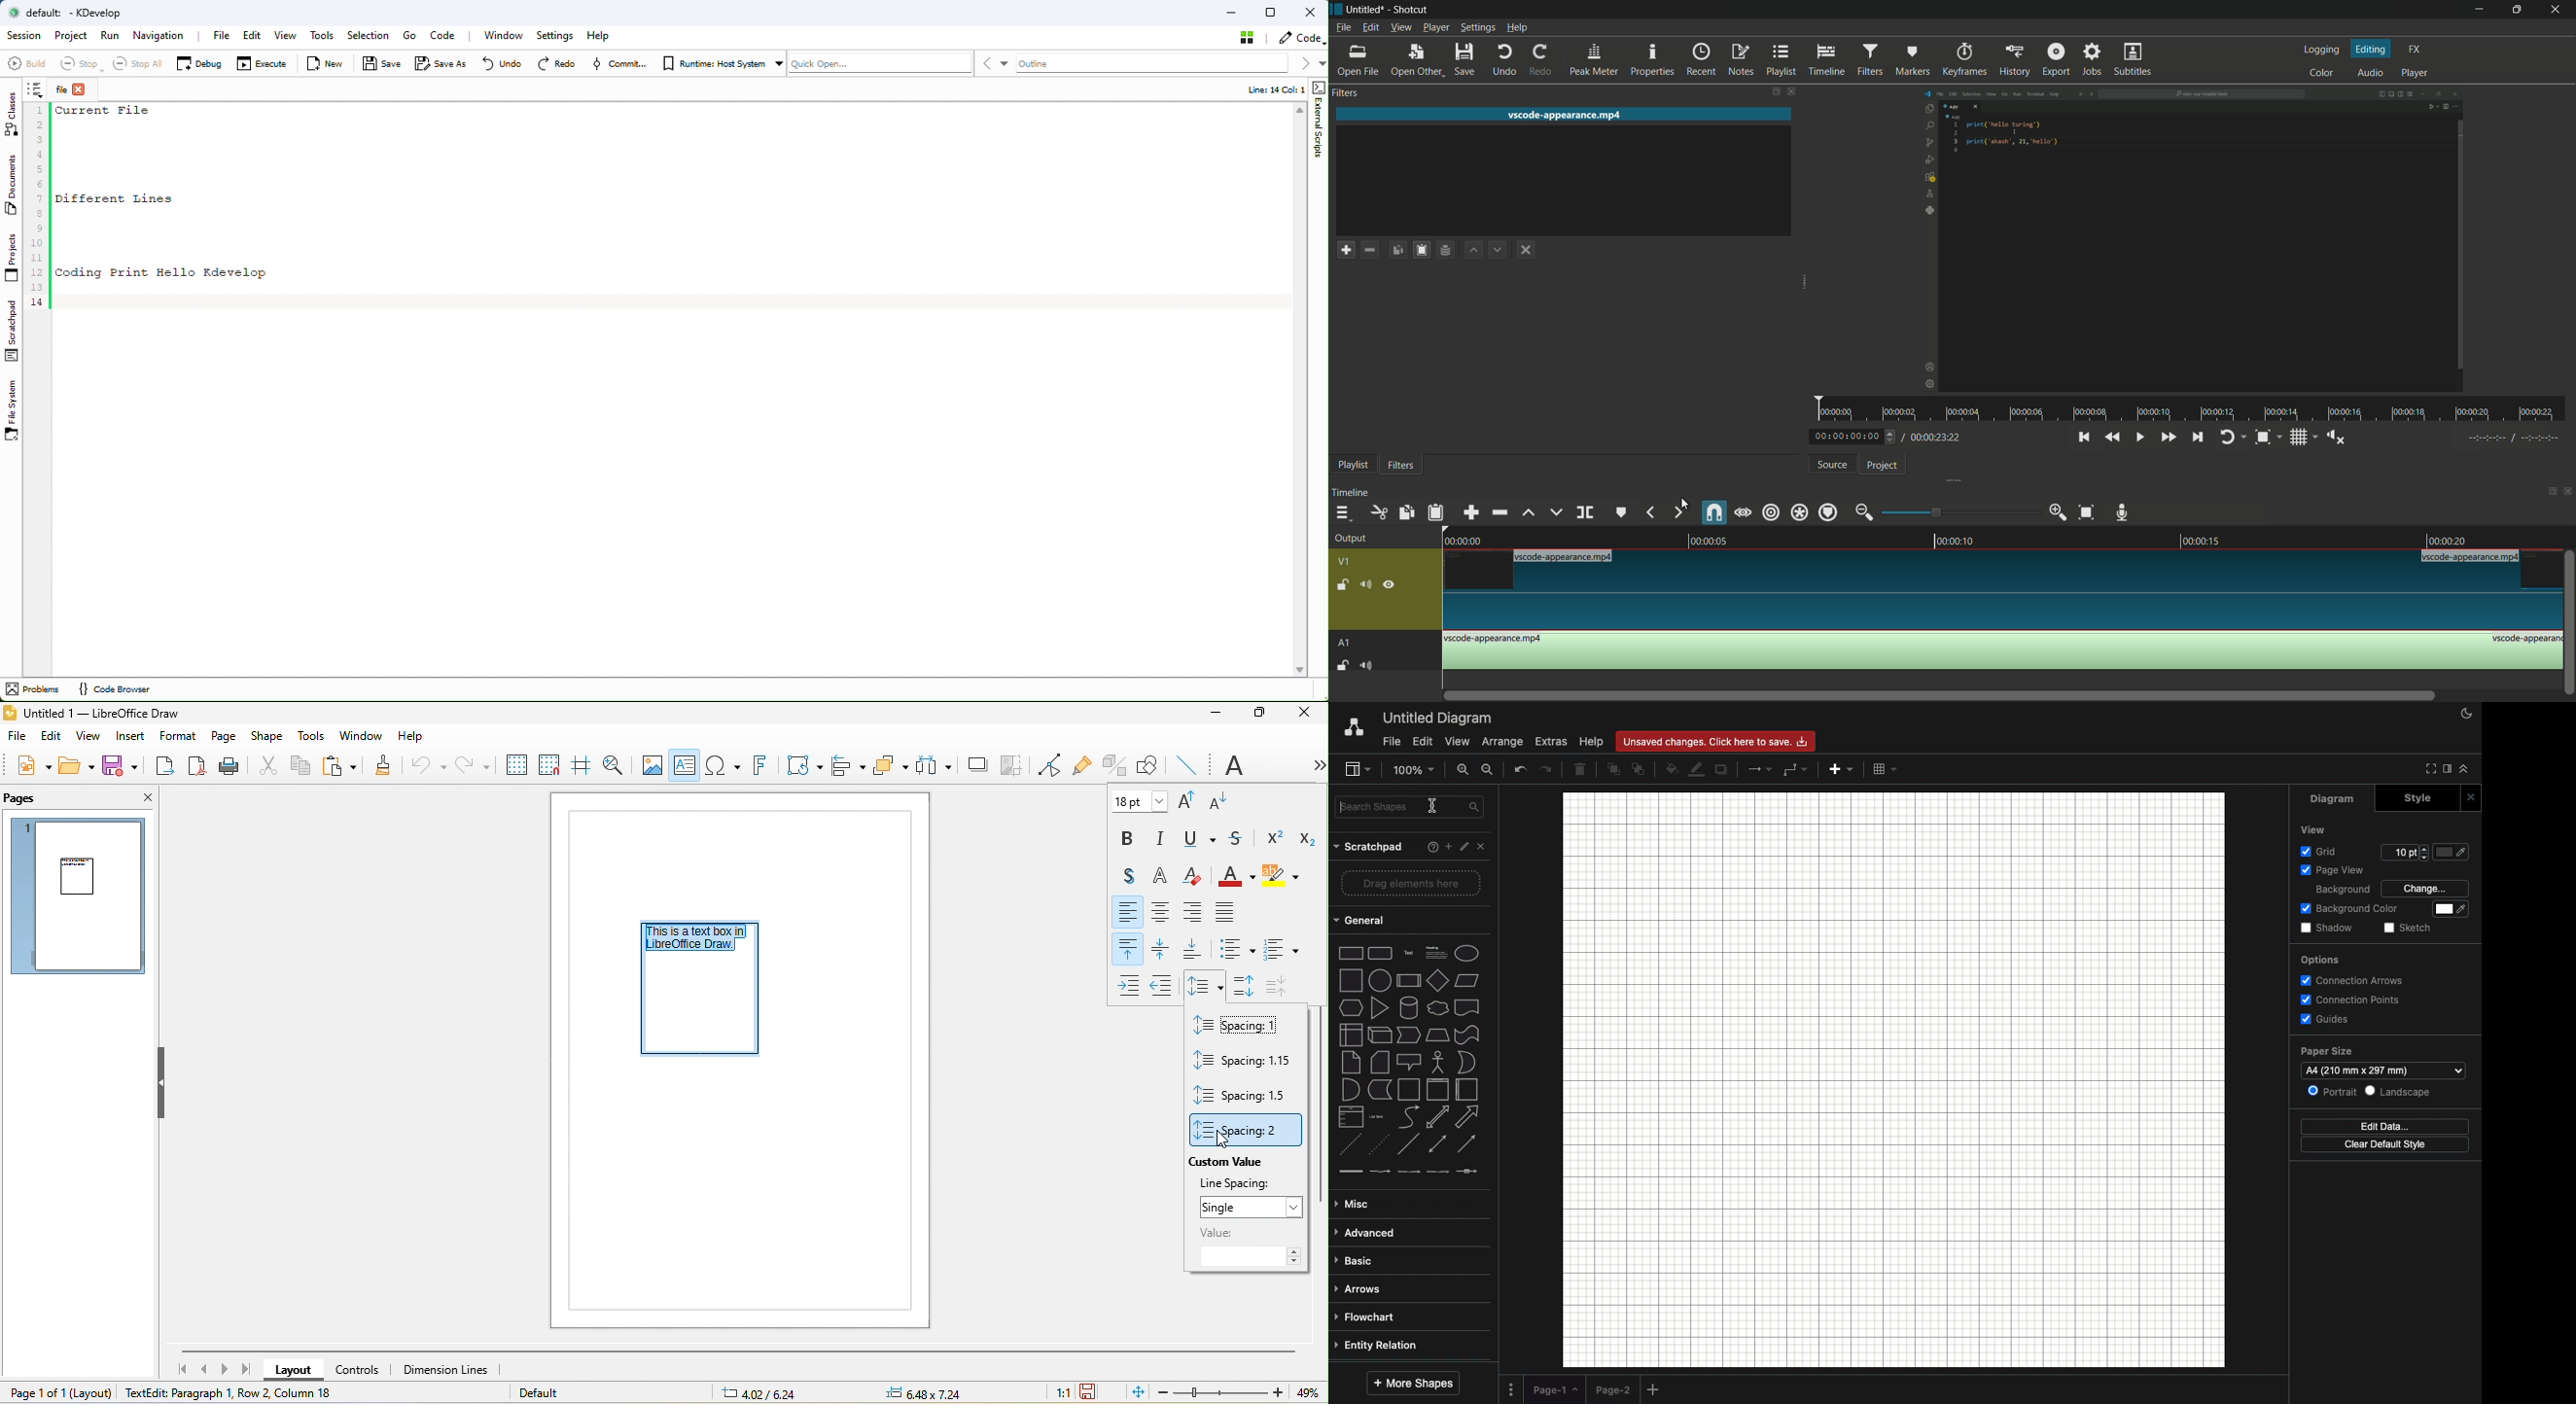 The width and height of the screenshot is (2576, 1428). Describe the element at coordinates (2321, 849) in the screenshot. I see `Grid` at that location.